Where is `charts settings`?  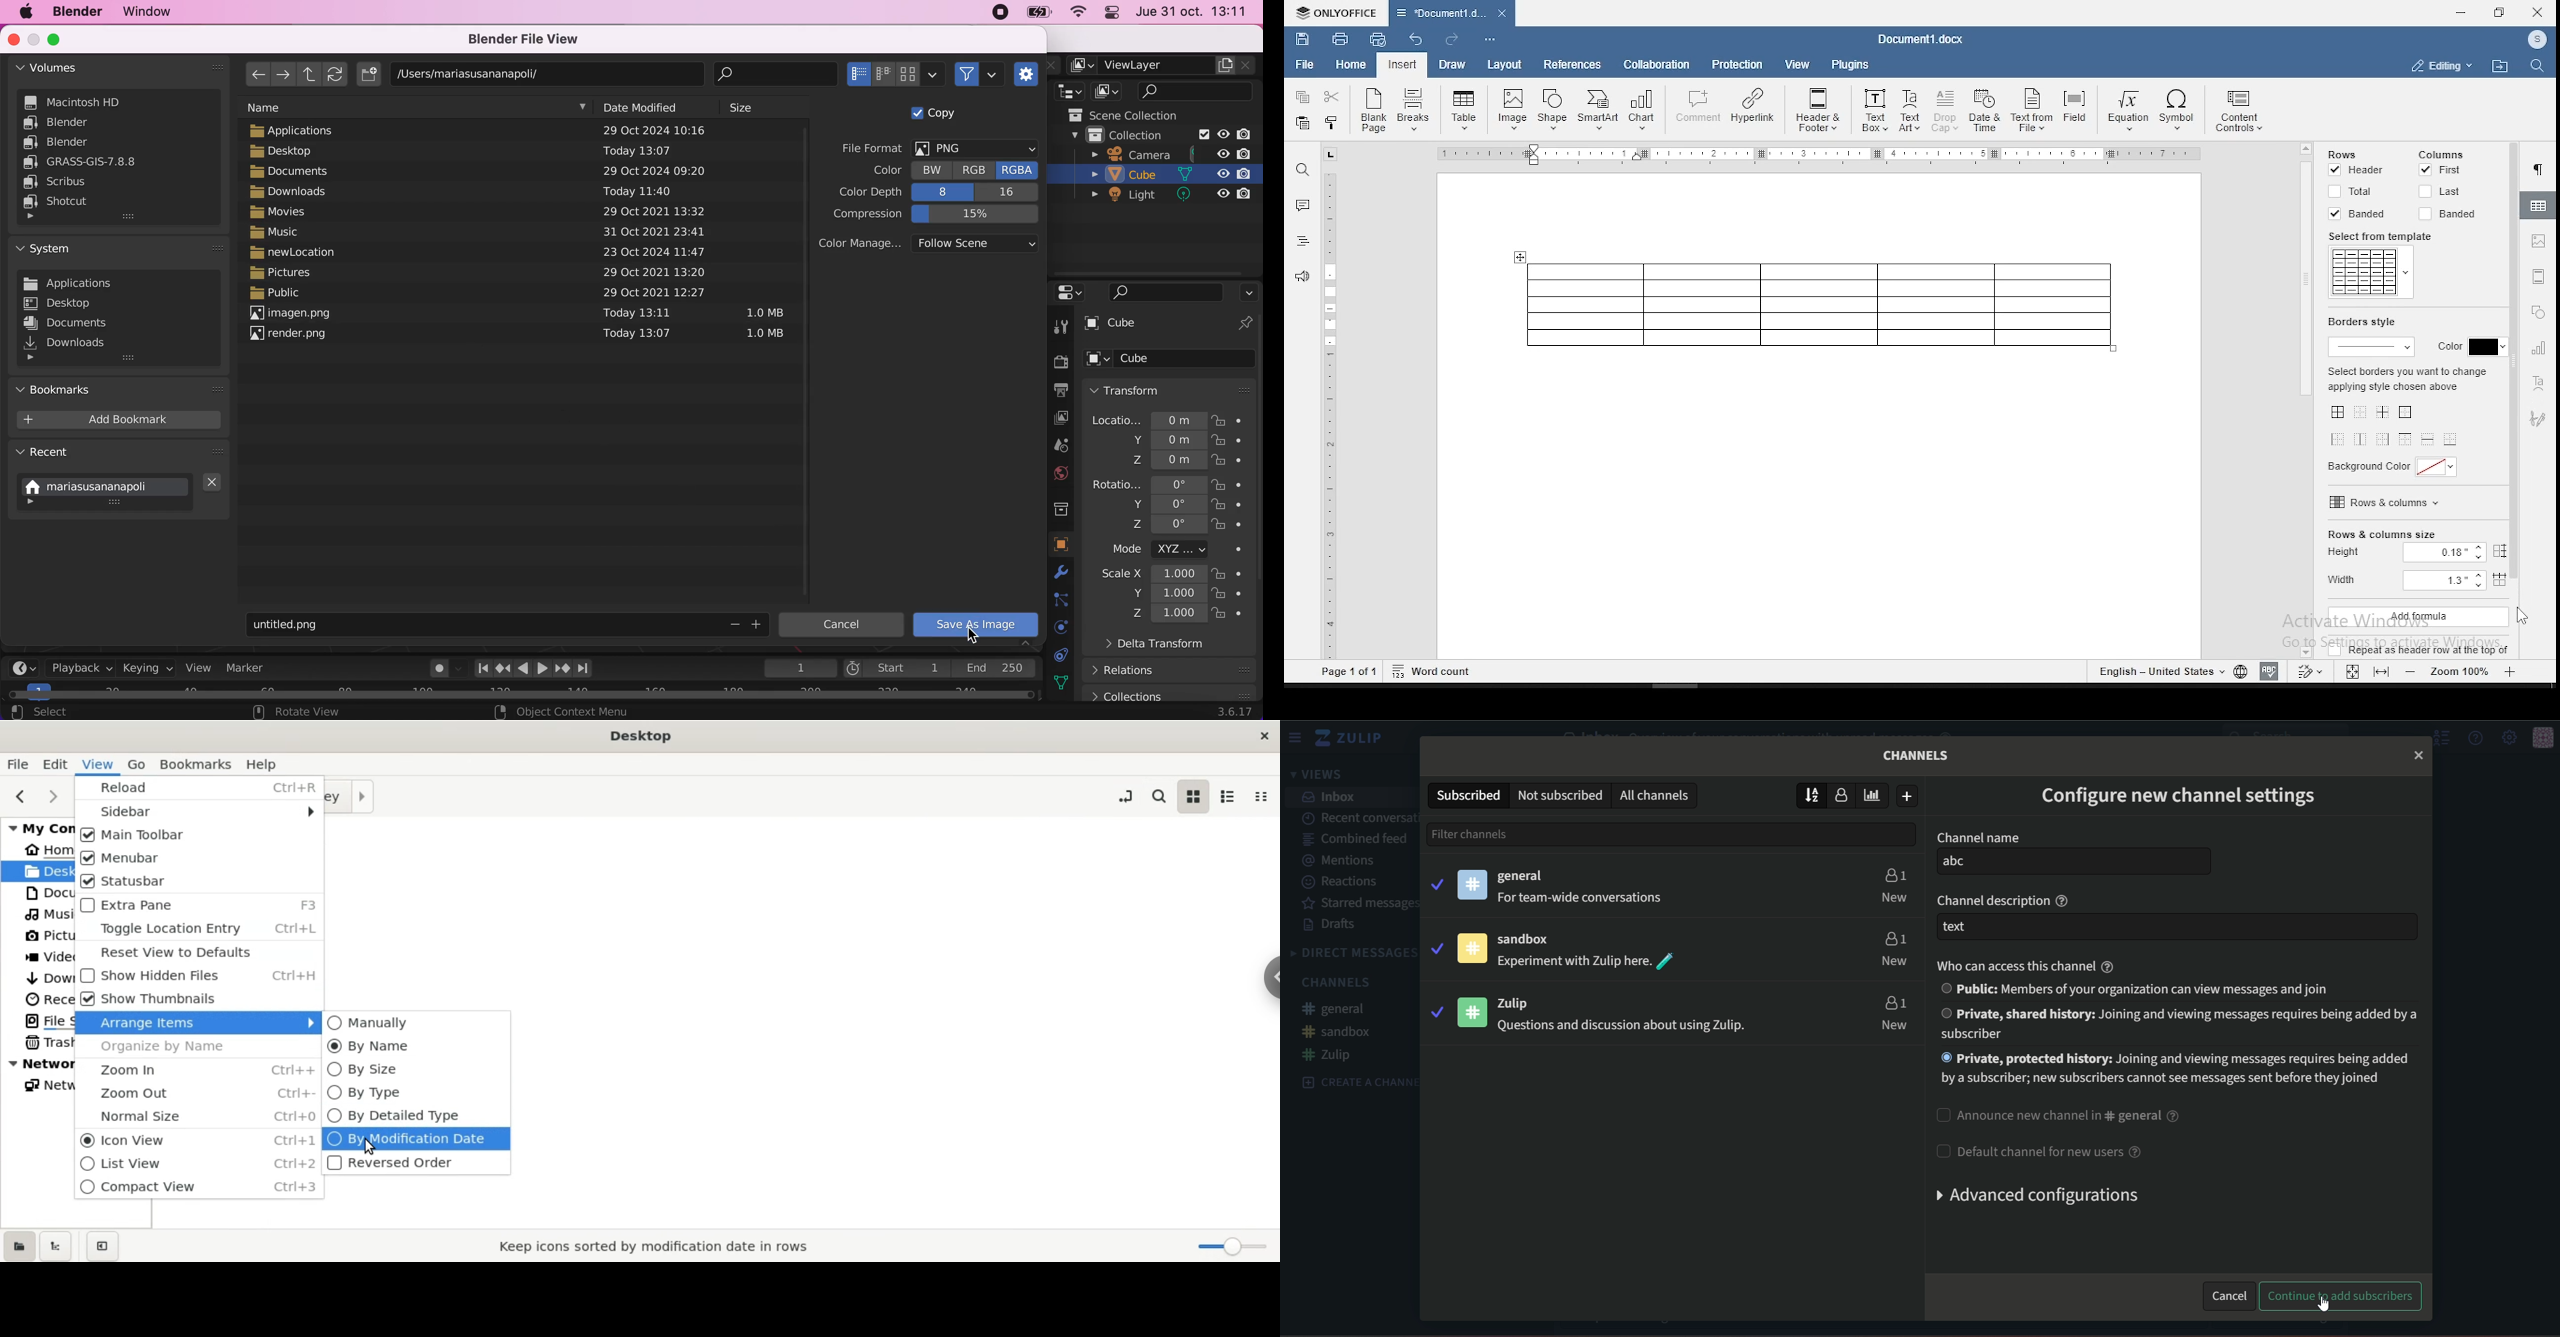
charts settings is located at coordinates (2540, 348).